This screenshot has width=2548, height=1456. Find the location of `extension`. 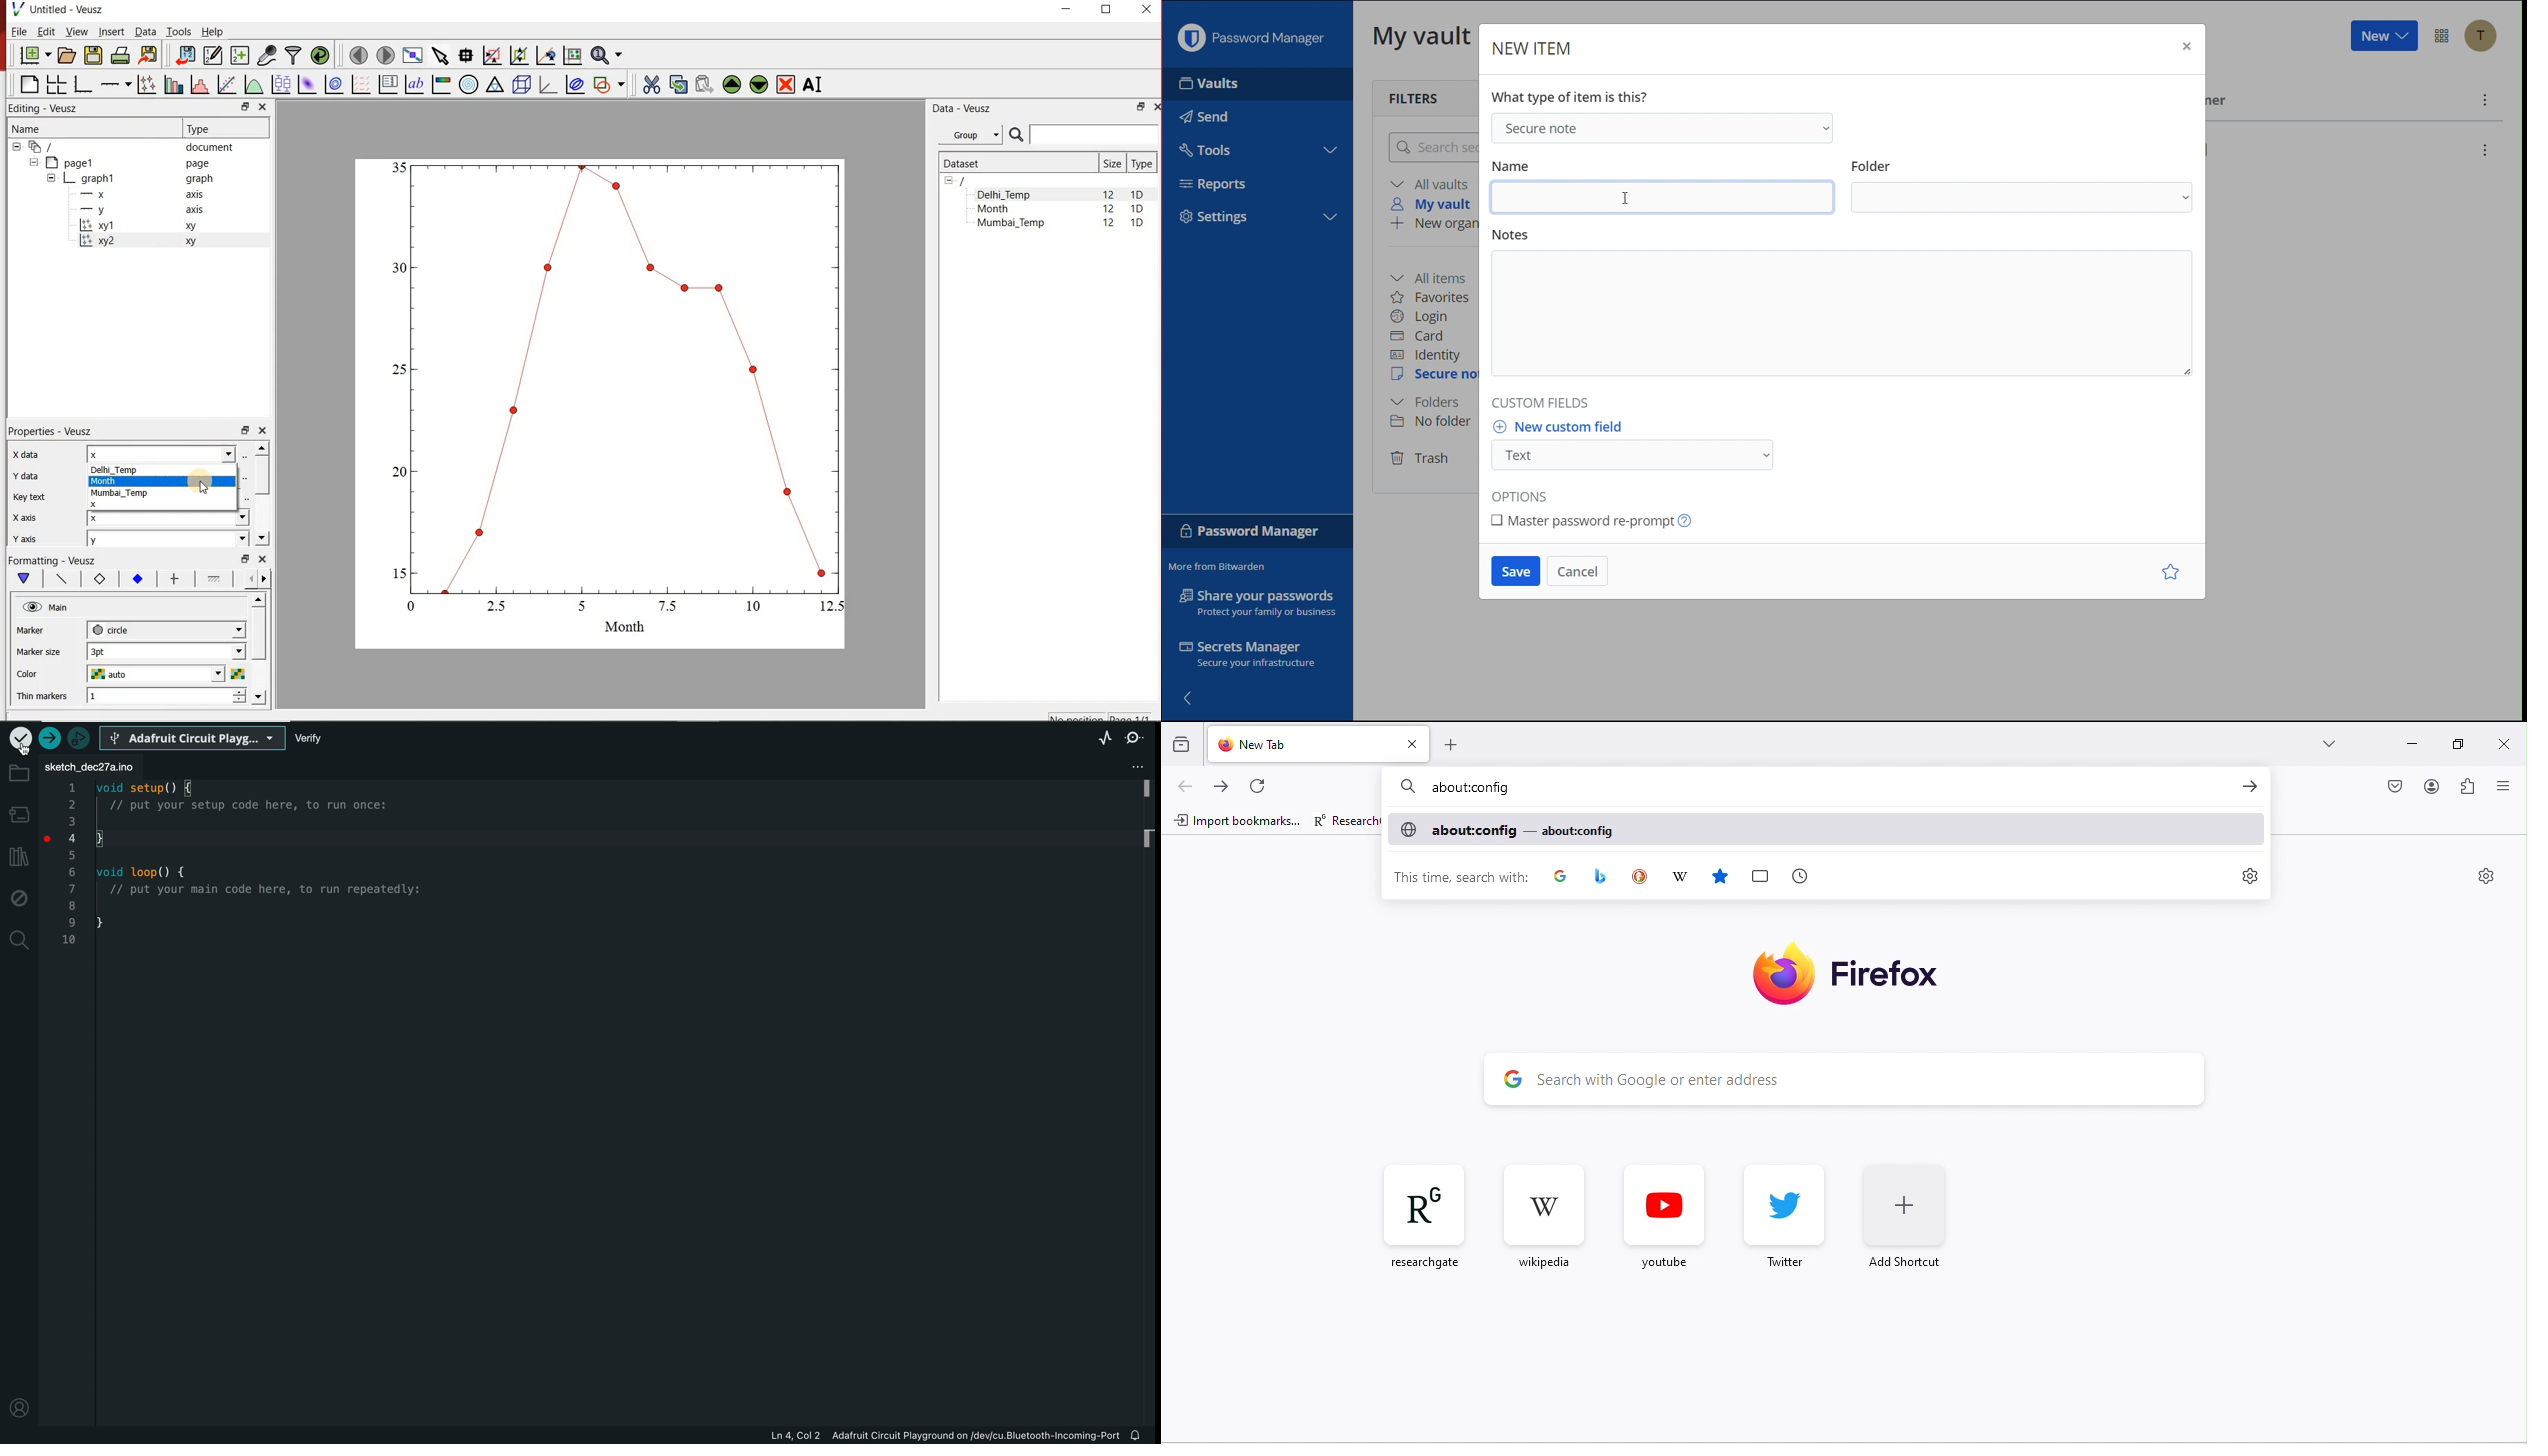

extension is located at coordinates (2468, 786).